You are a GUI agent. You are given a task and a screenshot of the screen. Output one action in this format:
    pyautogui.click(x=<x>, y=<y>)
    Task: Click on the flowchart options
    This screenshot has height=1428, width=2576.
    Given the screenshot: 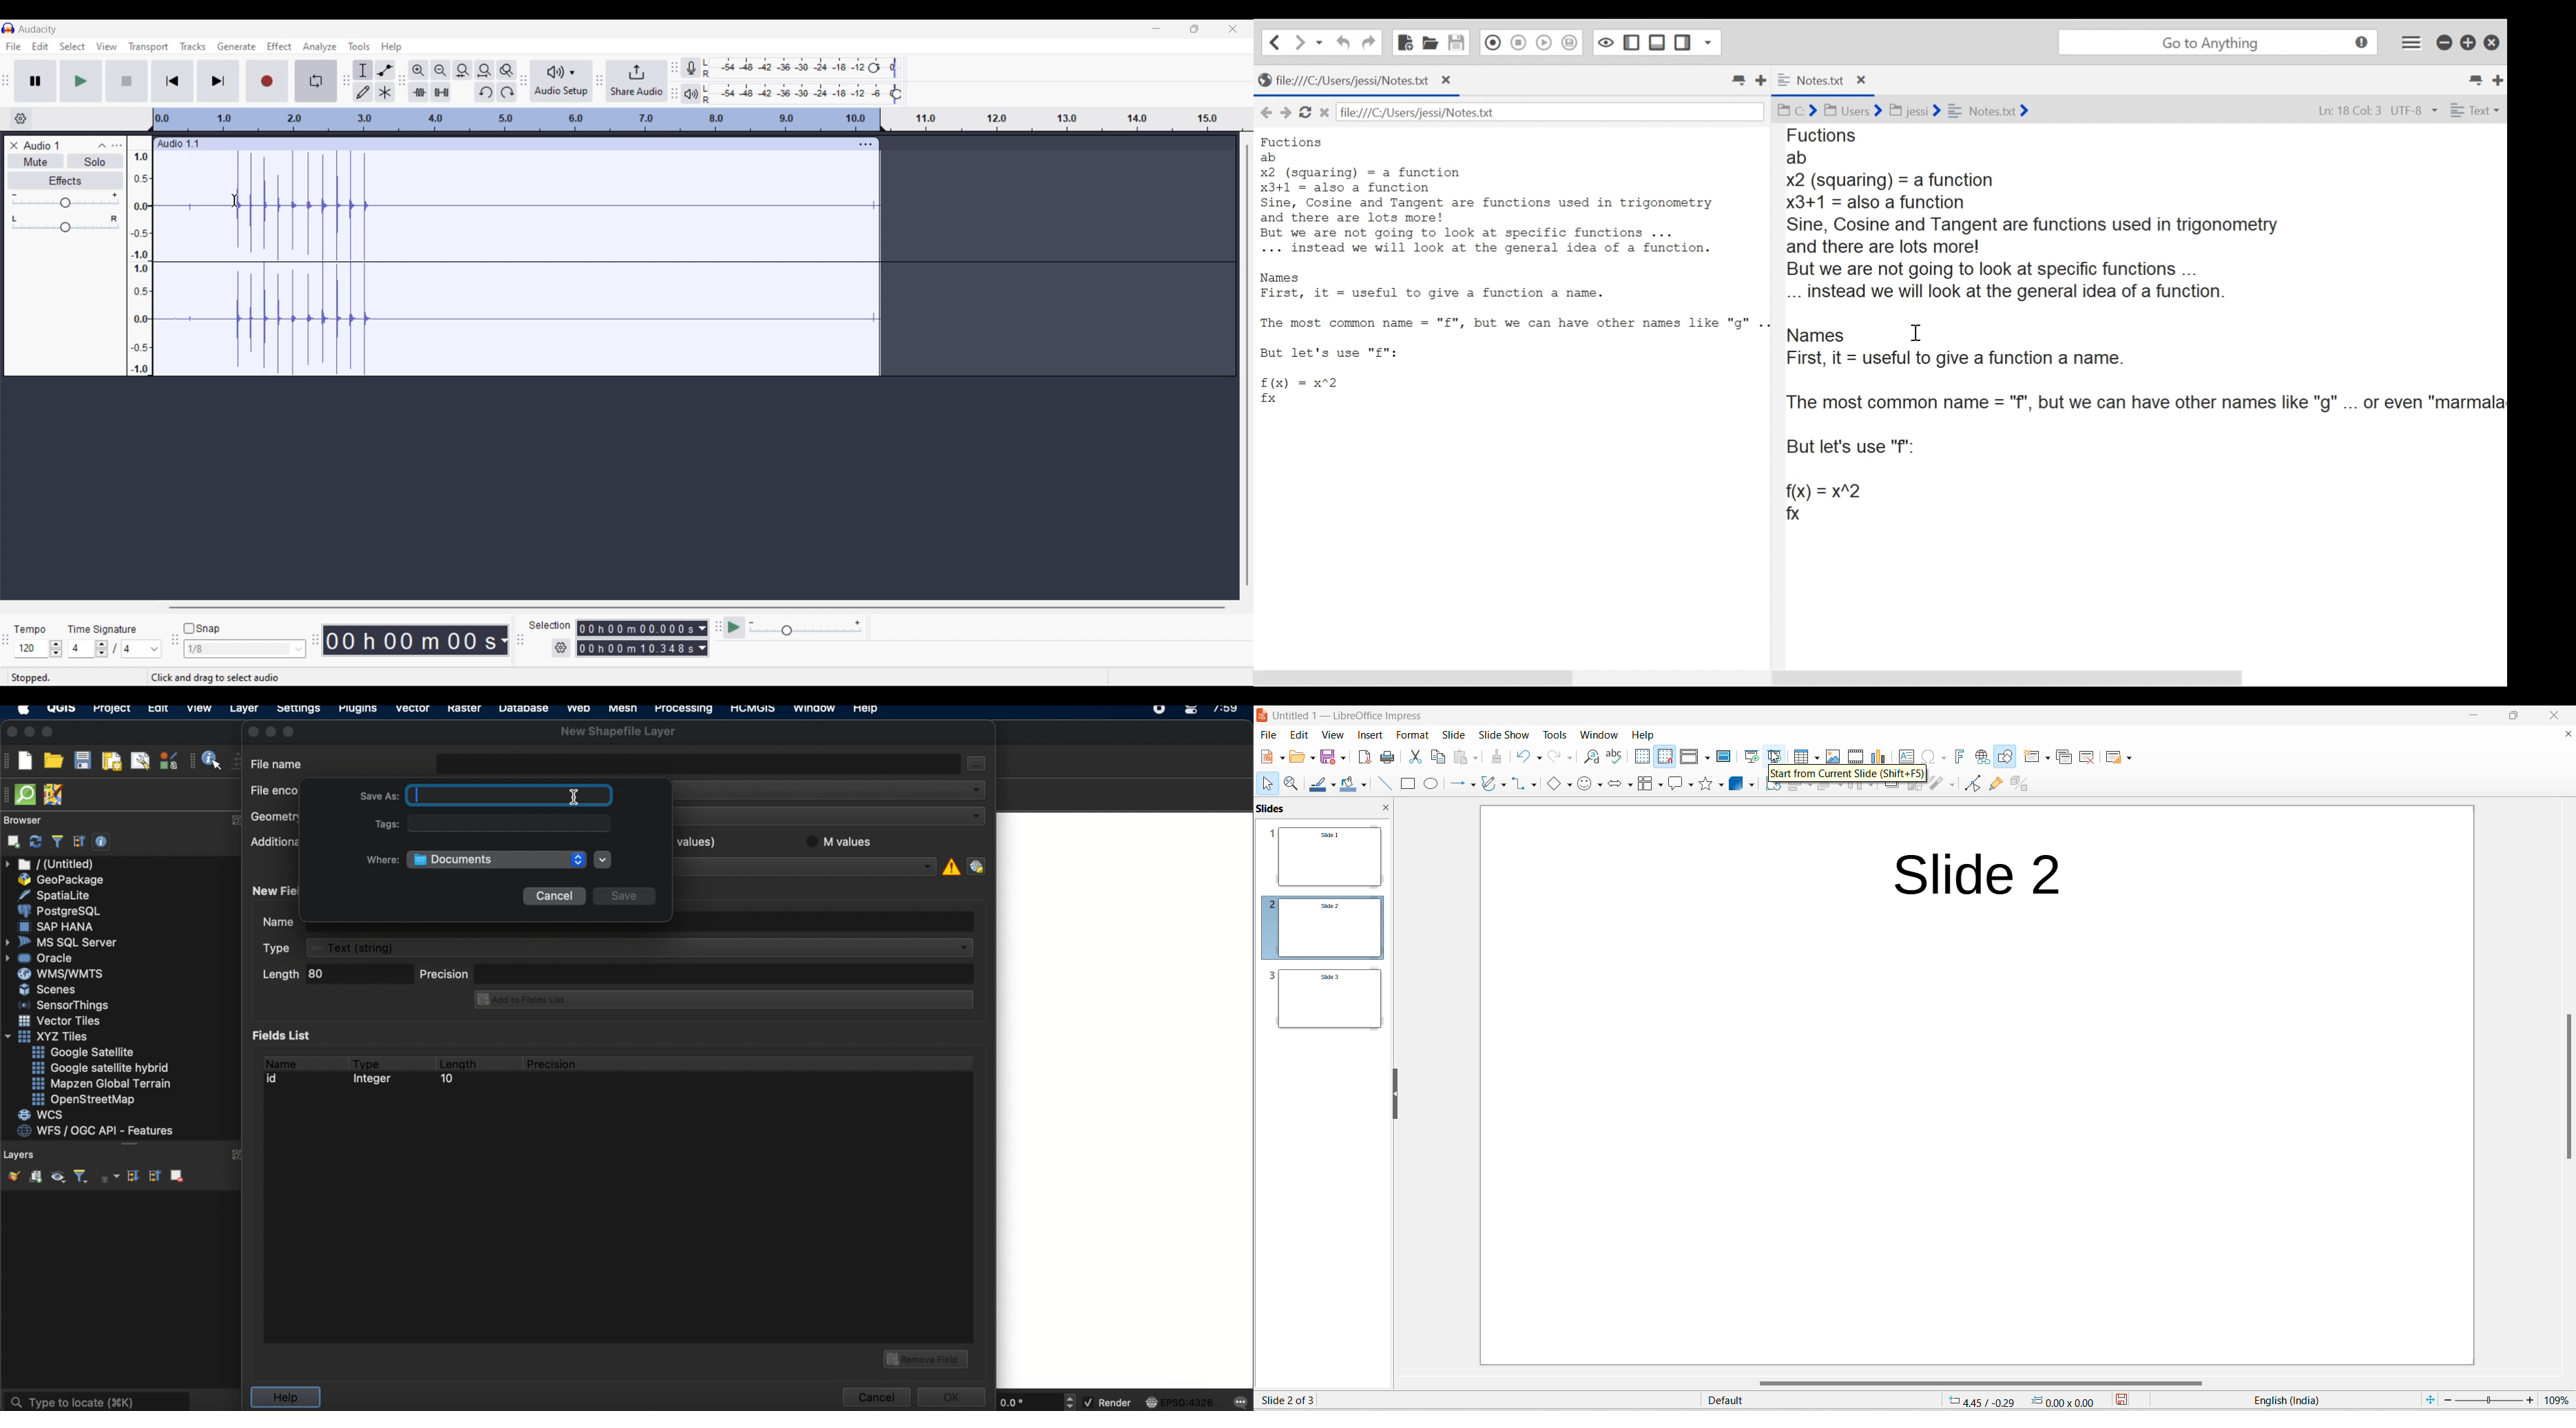 What is the action you would take?
    pyautogui.click(x=1661, y=785)
    